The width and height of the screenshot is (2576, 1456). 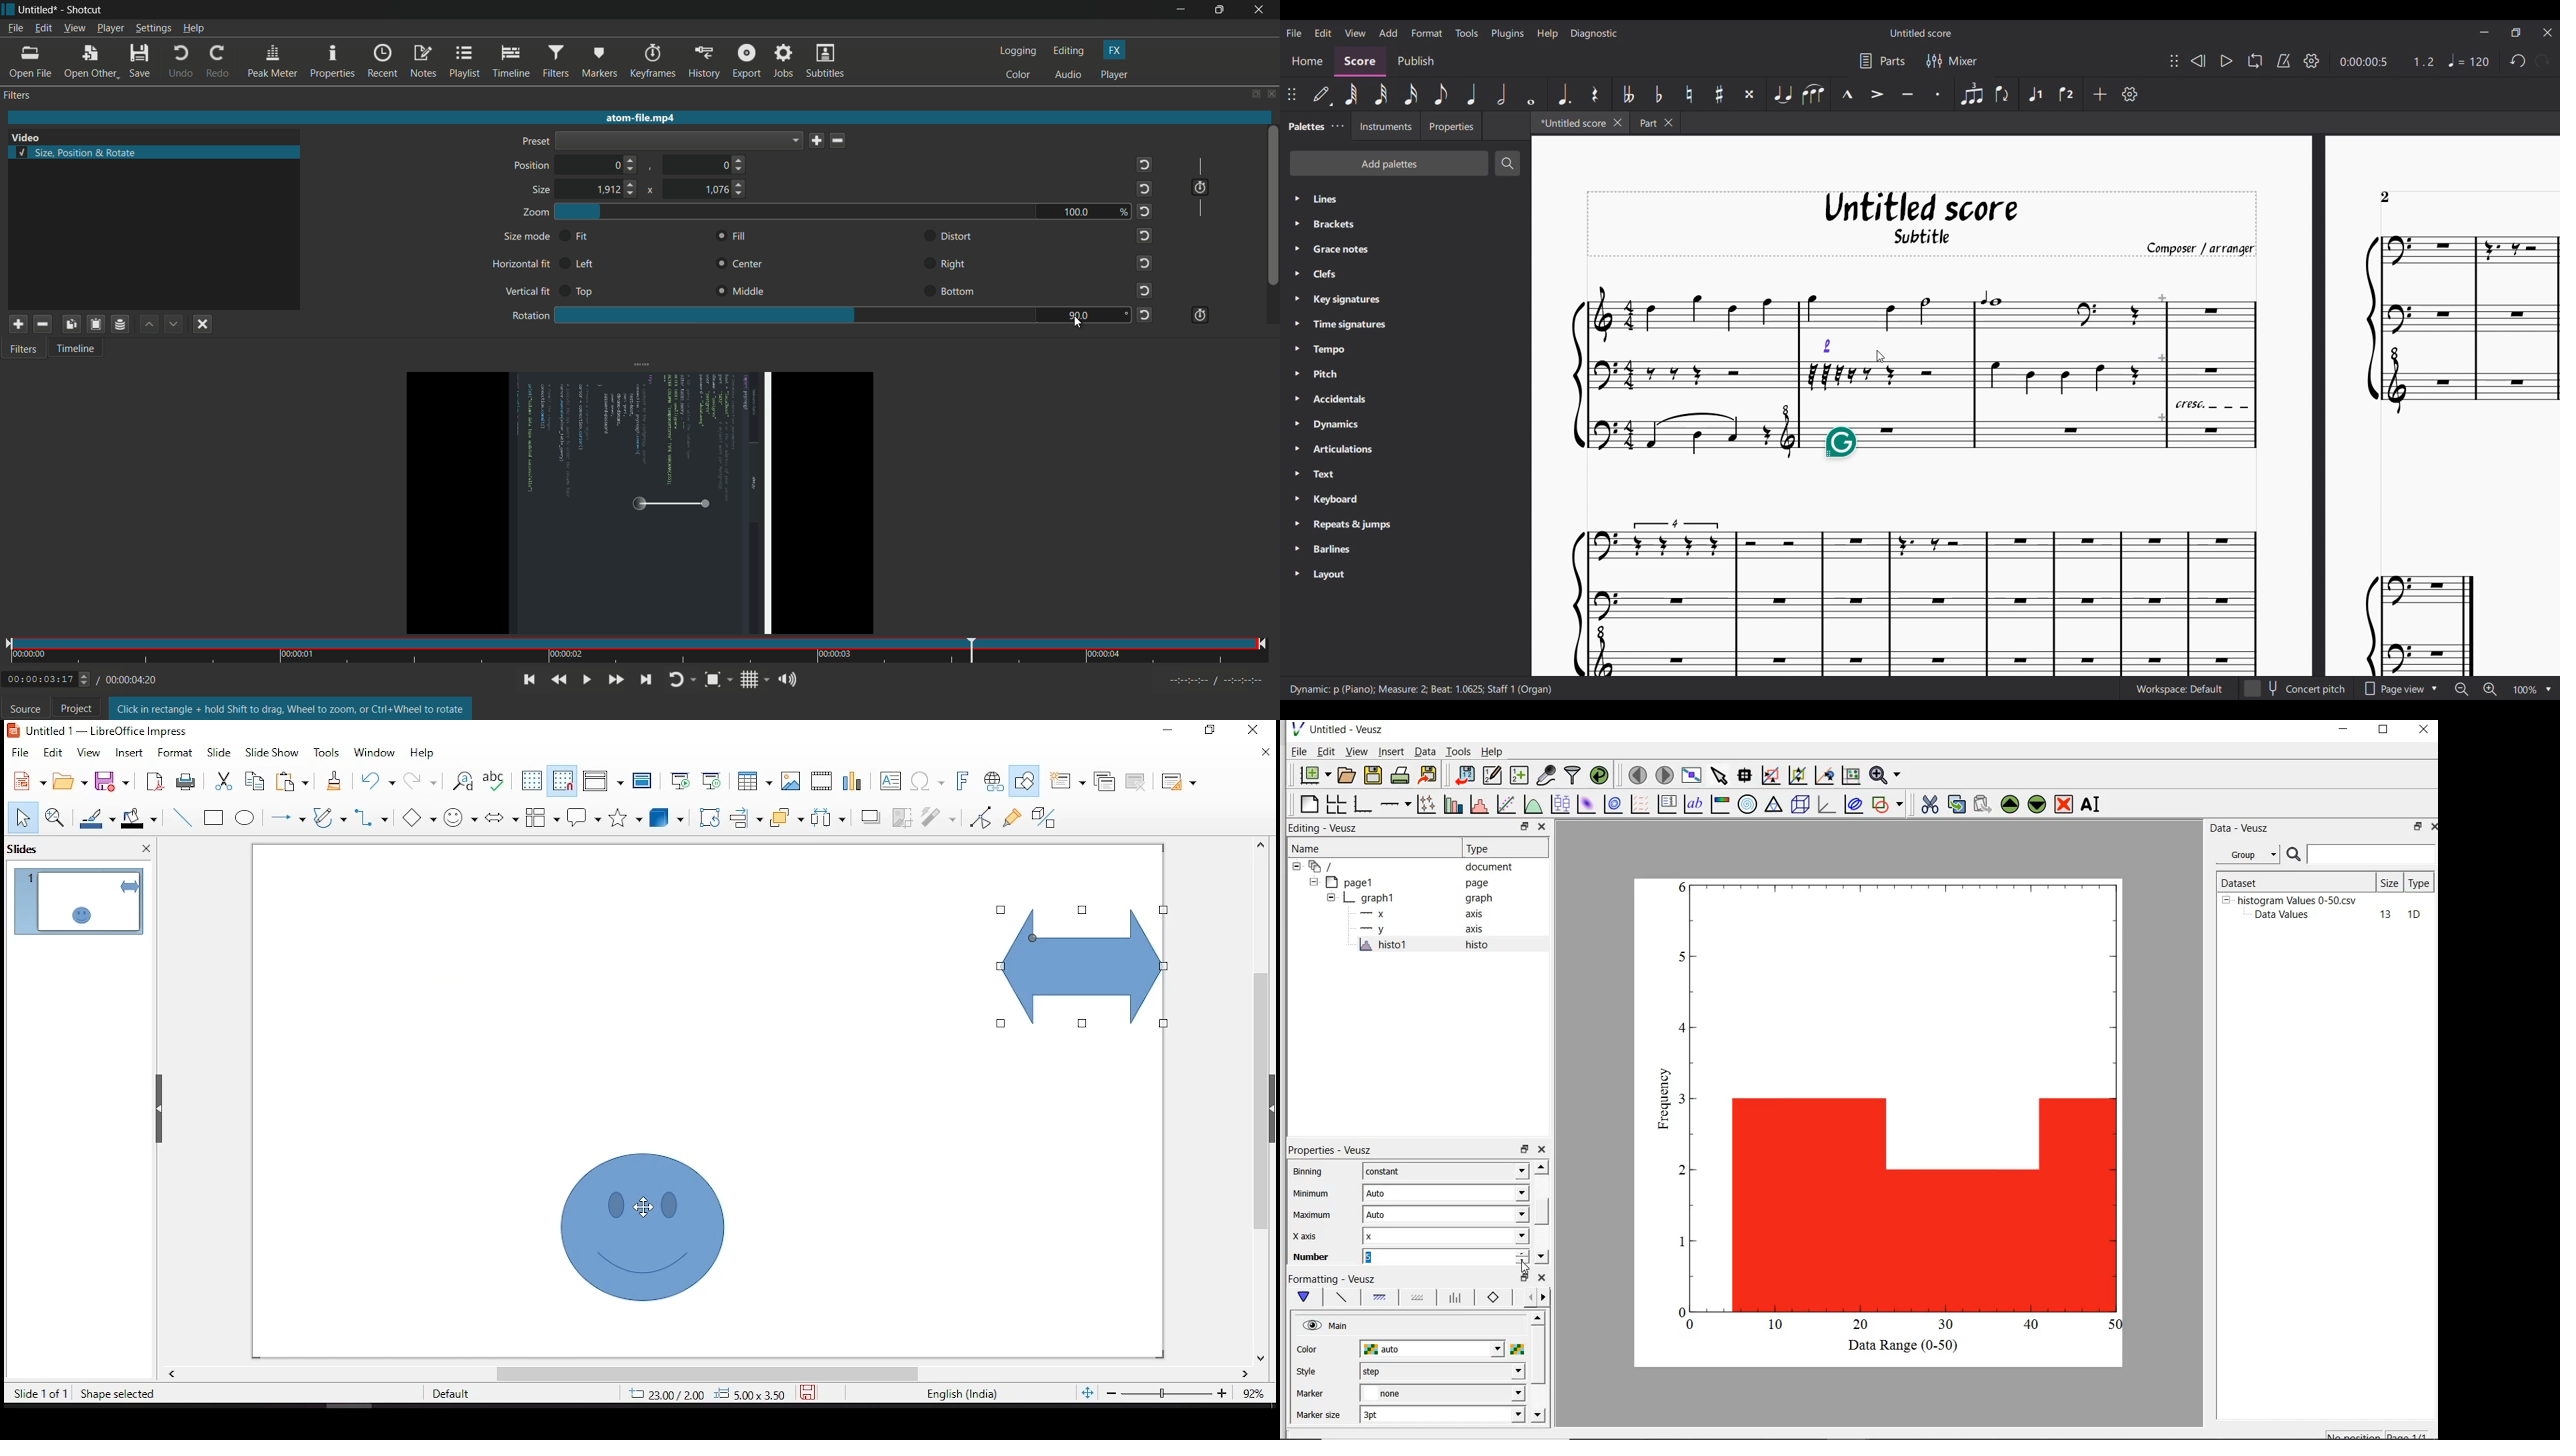 What do you see at coordinates (2311, 61) in the screenshot?
I see `Playback setting` at bounding box center [2311, 61].